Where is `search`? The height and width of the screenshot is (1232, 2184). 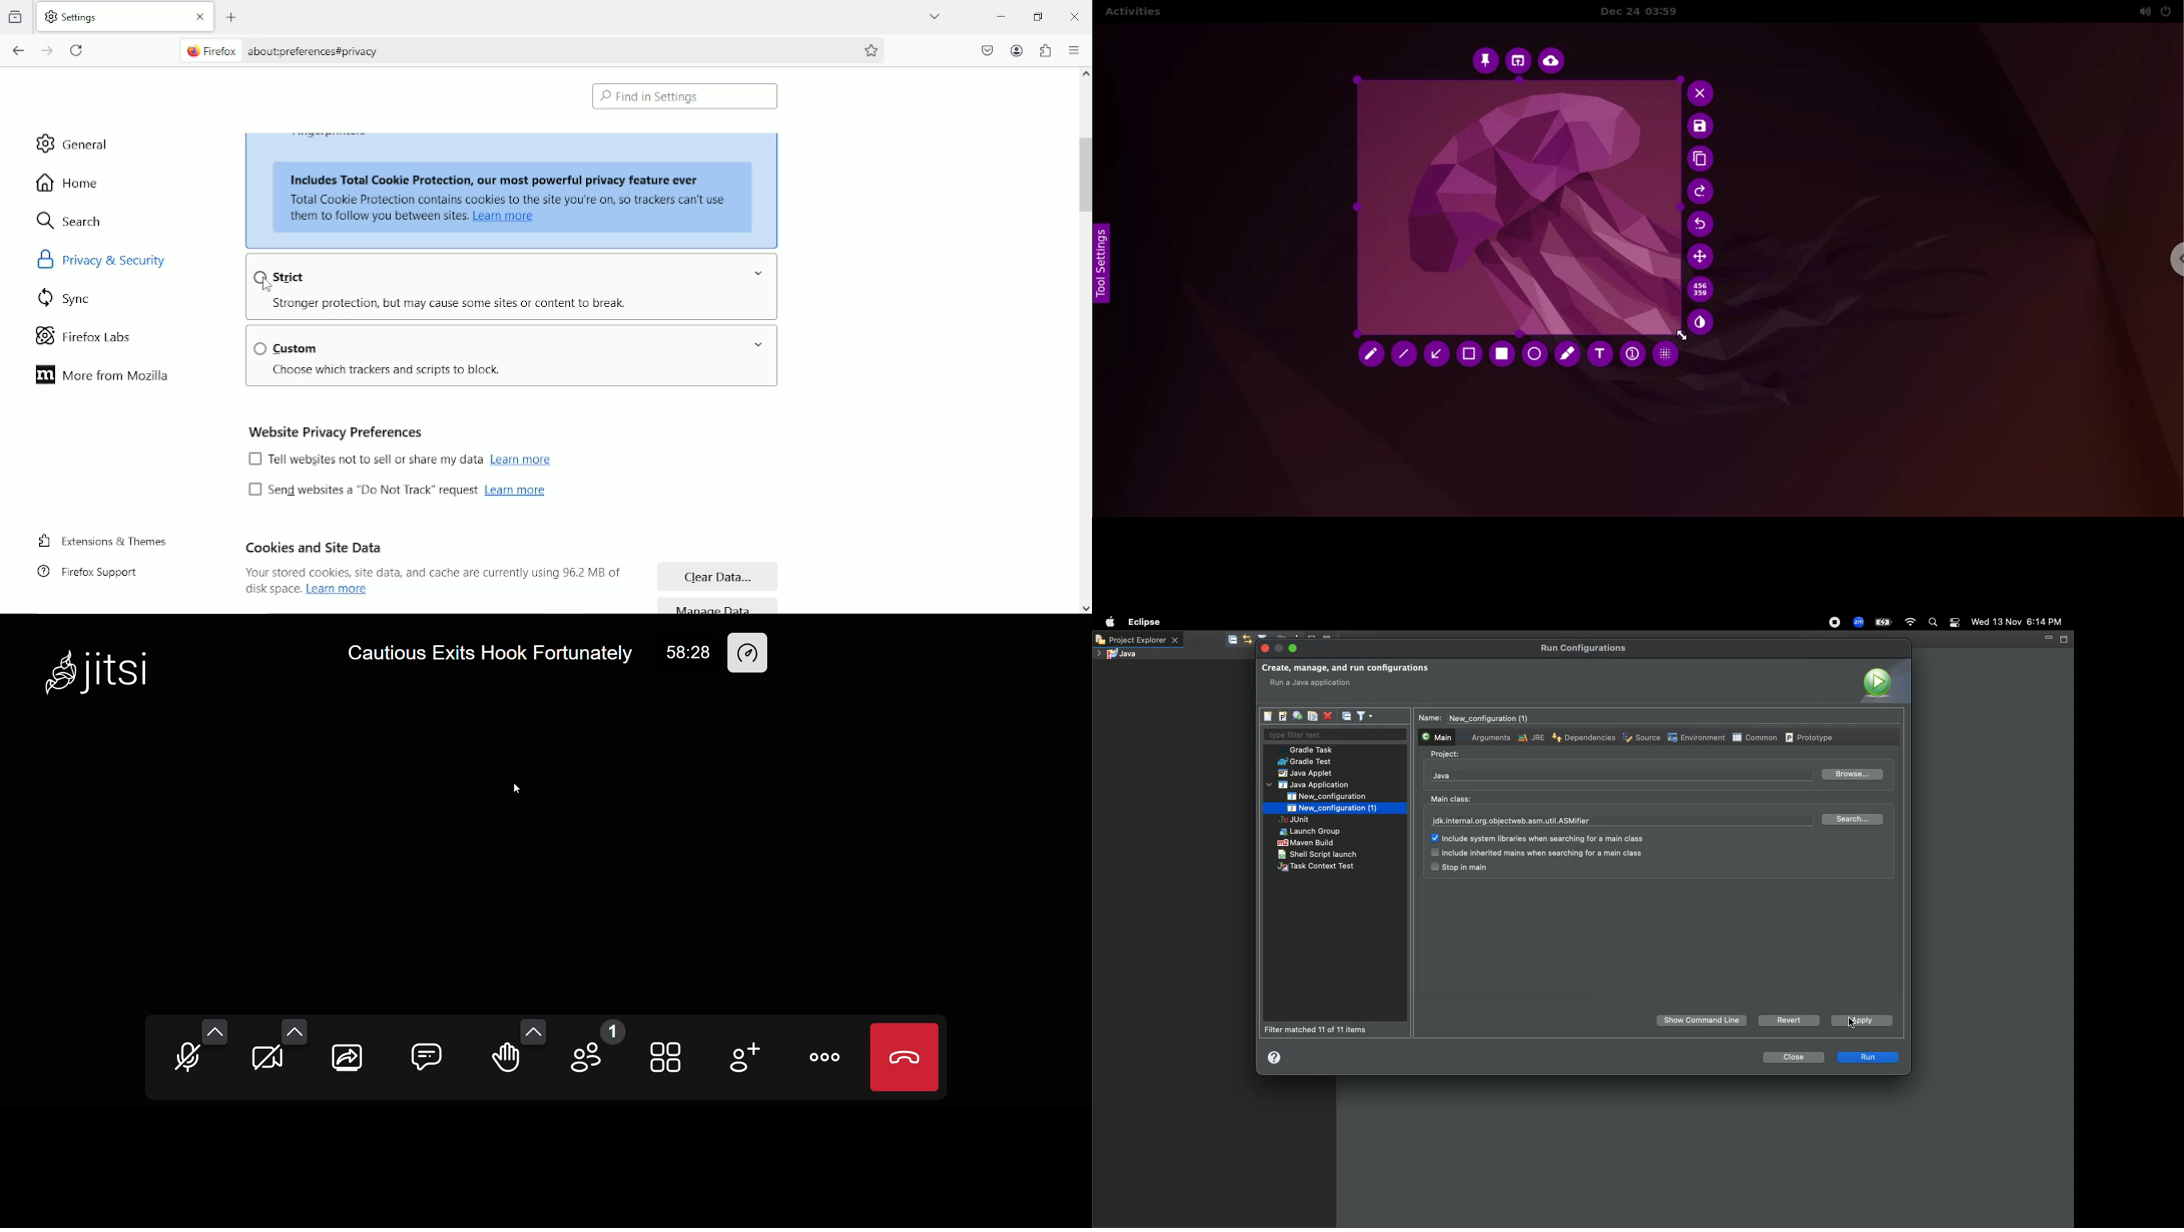 search is located at coordinates (70, 220).